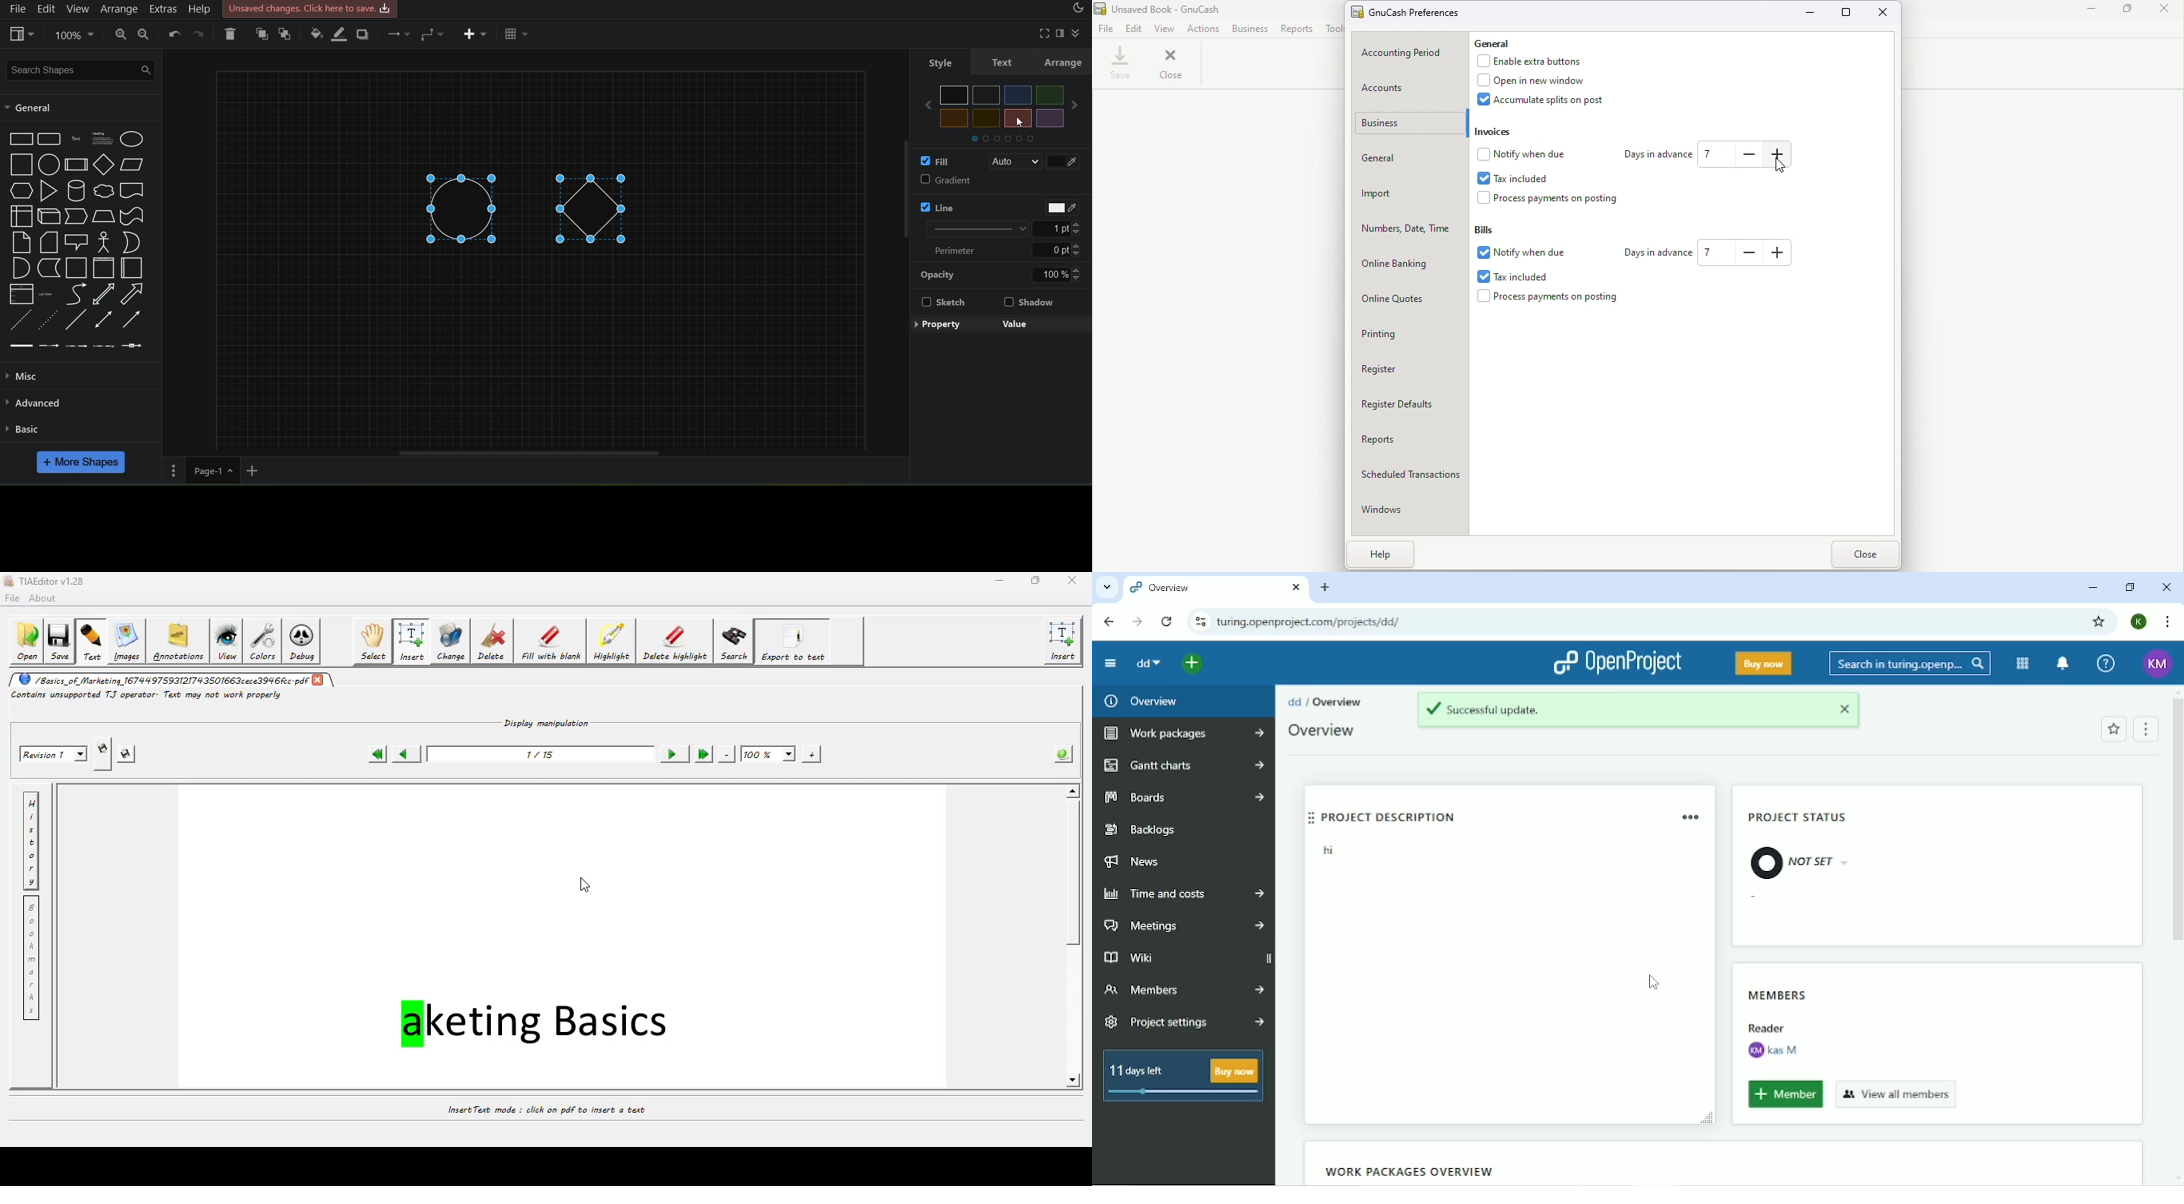  What do you see at coordinates (50, 139) in the screenshot?
I see `Rounded Rectangle` at bounding box center [50, 139].